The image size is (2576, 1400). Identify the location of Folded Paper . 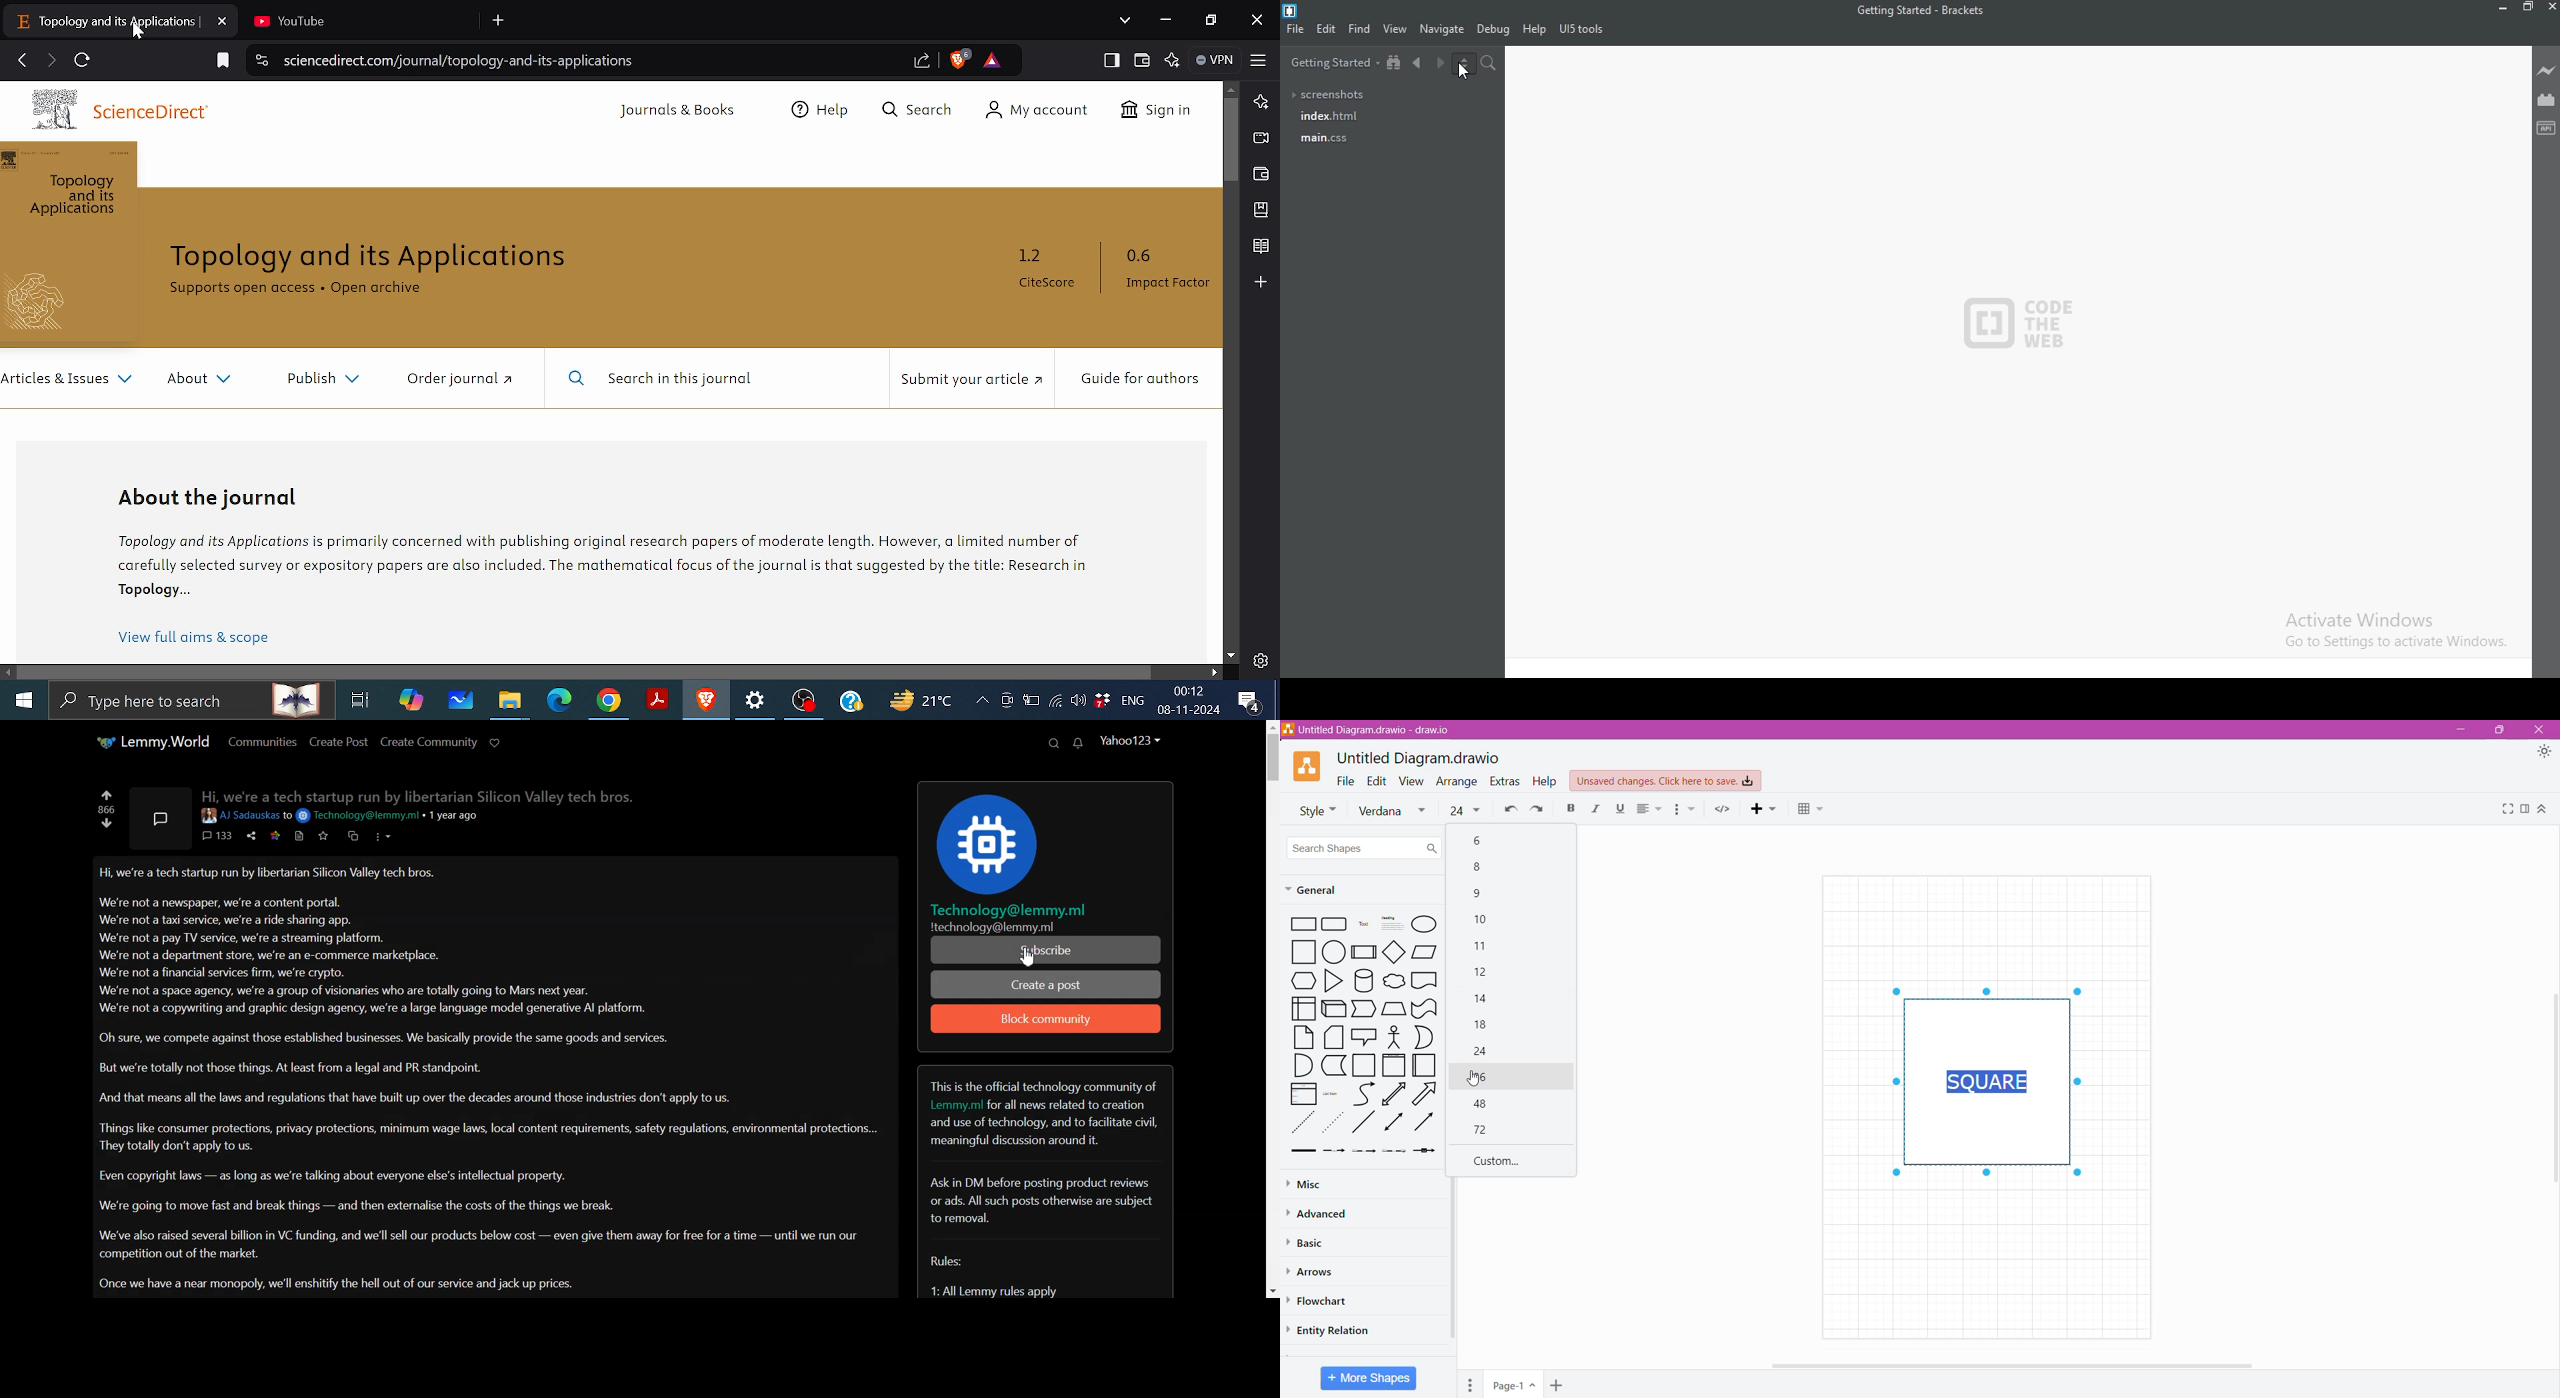
(1424, 1066).